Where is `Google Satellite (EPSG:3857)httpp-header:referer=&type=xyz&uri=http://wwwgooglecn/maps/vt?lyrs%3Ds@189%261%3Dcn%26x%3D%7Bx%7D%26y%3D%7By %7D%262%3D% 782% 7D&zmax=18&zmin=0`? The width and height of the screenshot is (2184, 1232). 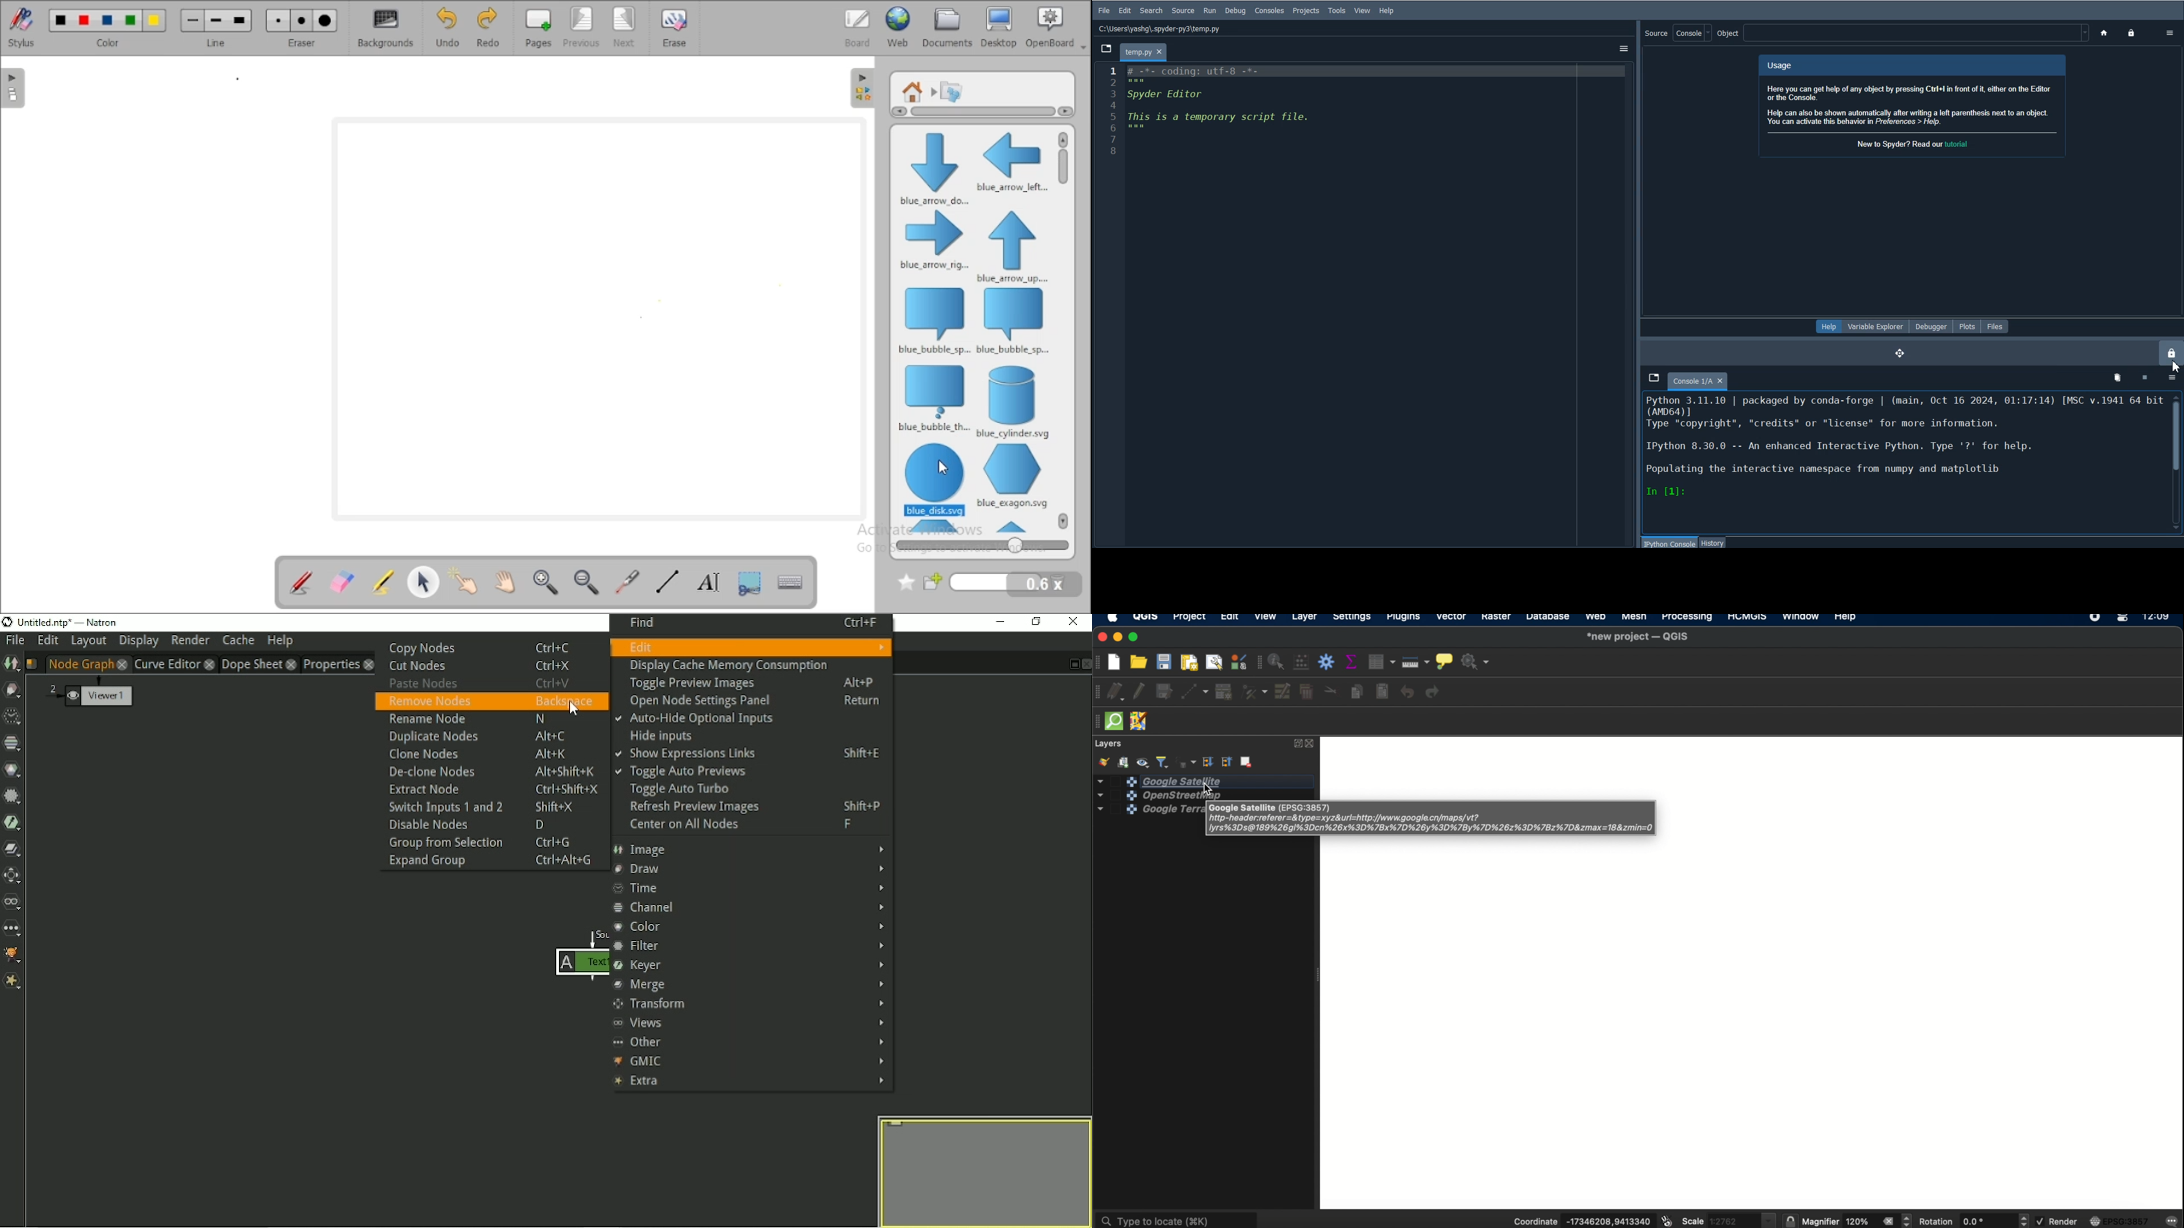 Google Satellite (EPSG:3857)httpp-header:referer=&type=xyz&uri=http://wwwgooglecn/maps/vt?lyrs%3Ds@189%261%3Dcn%26x%3D%7Bx%7D%26y%3D%7By %7D%262%3D% 782% 7D&zmax=18&zmin=0 is located at coordinates (1435, 819).